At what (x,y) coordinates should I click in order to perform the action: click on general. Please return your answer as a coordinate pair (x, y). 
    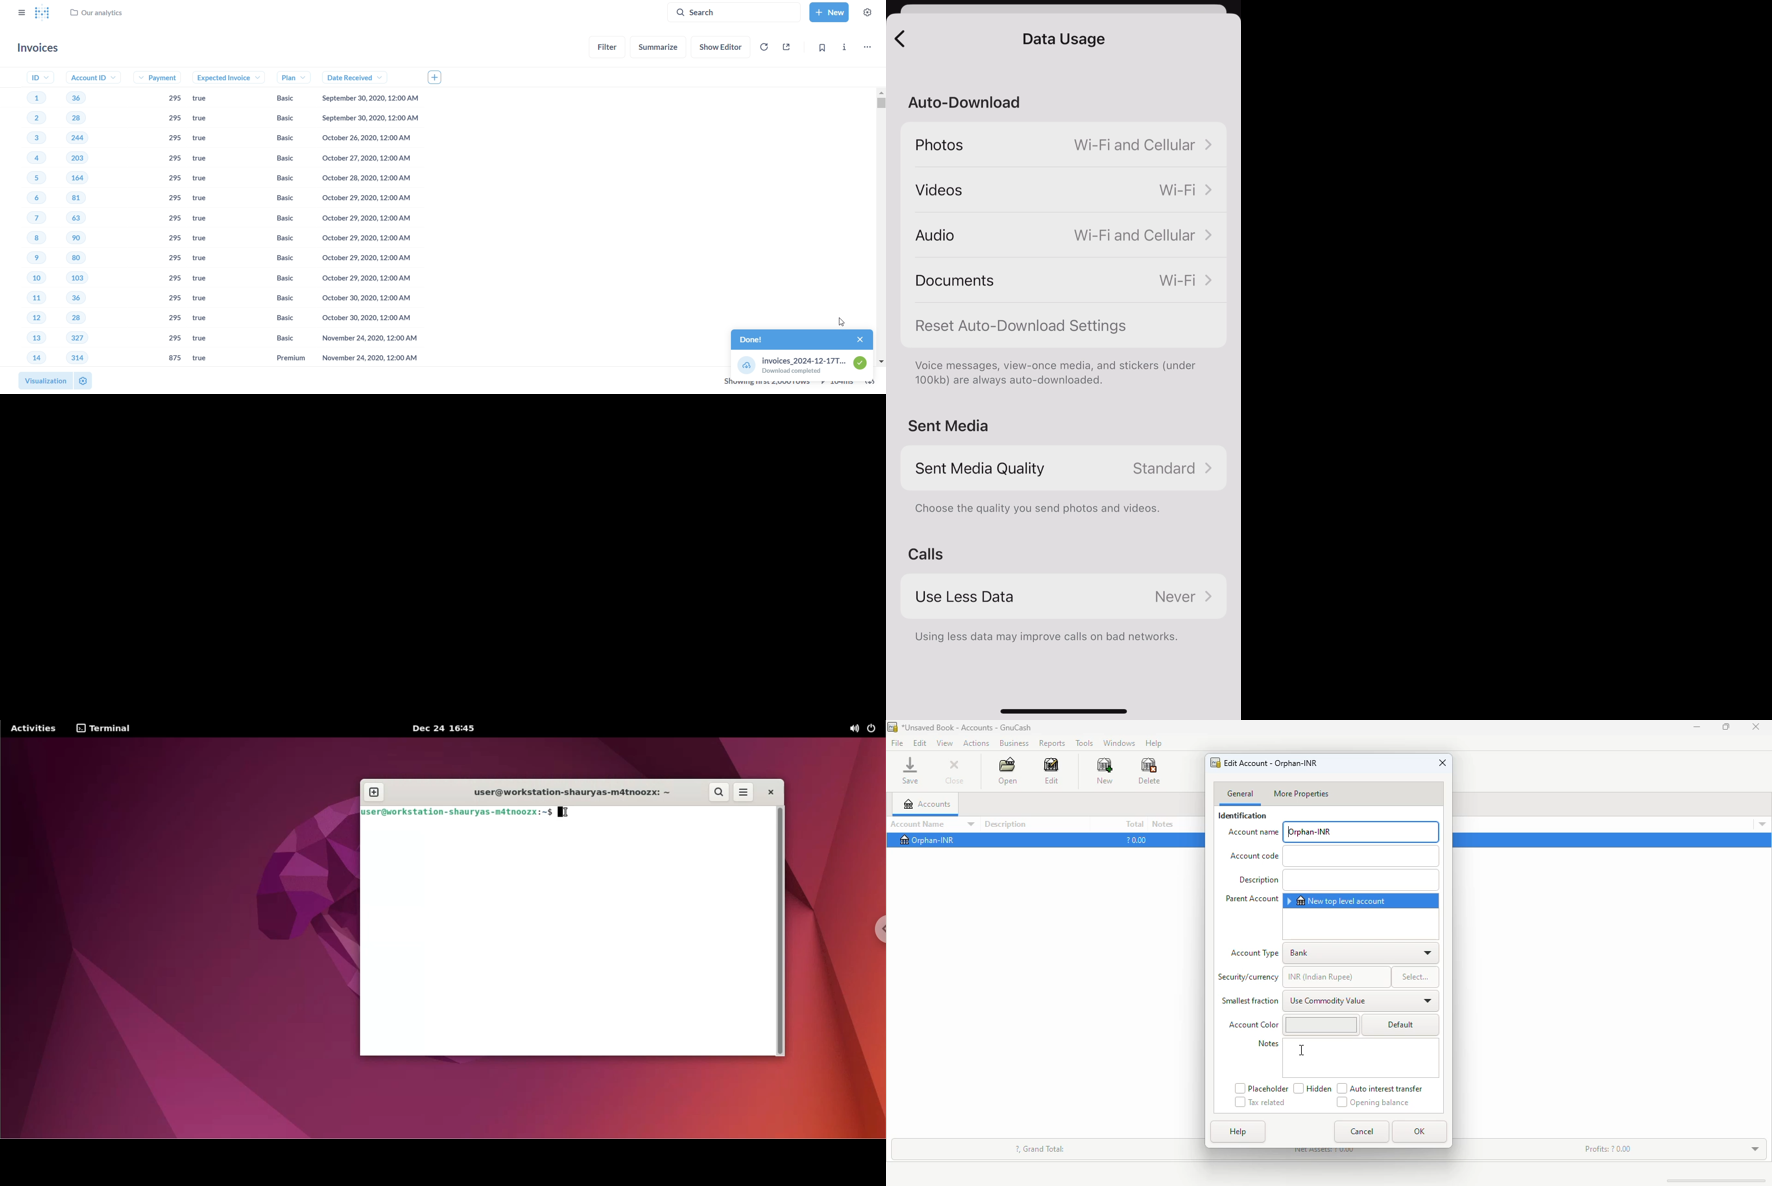
    Looking at the image, I should click on (1240, 795).